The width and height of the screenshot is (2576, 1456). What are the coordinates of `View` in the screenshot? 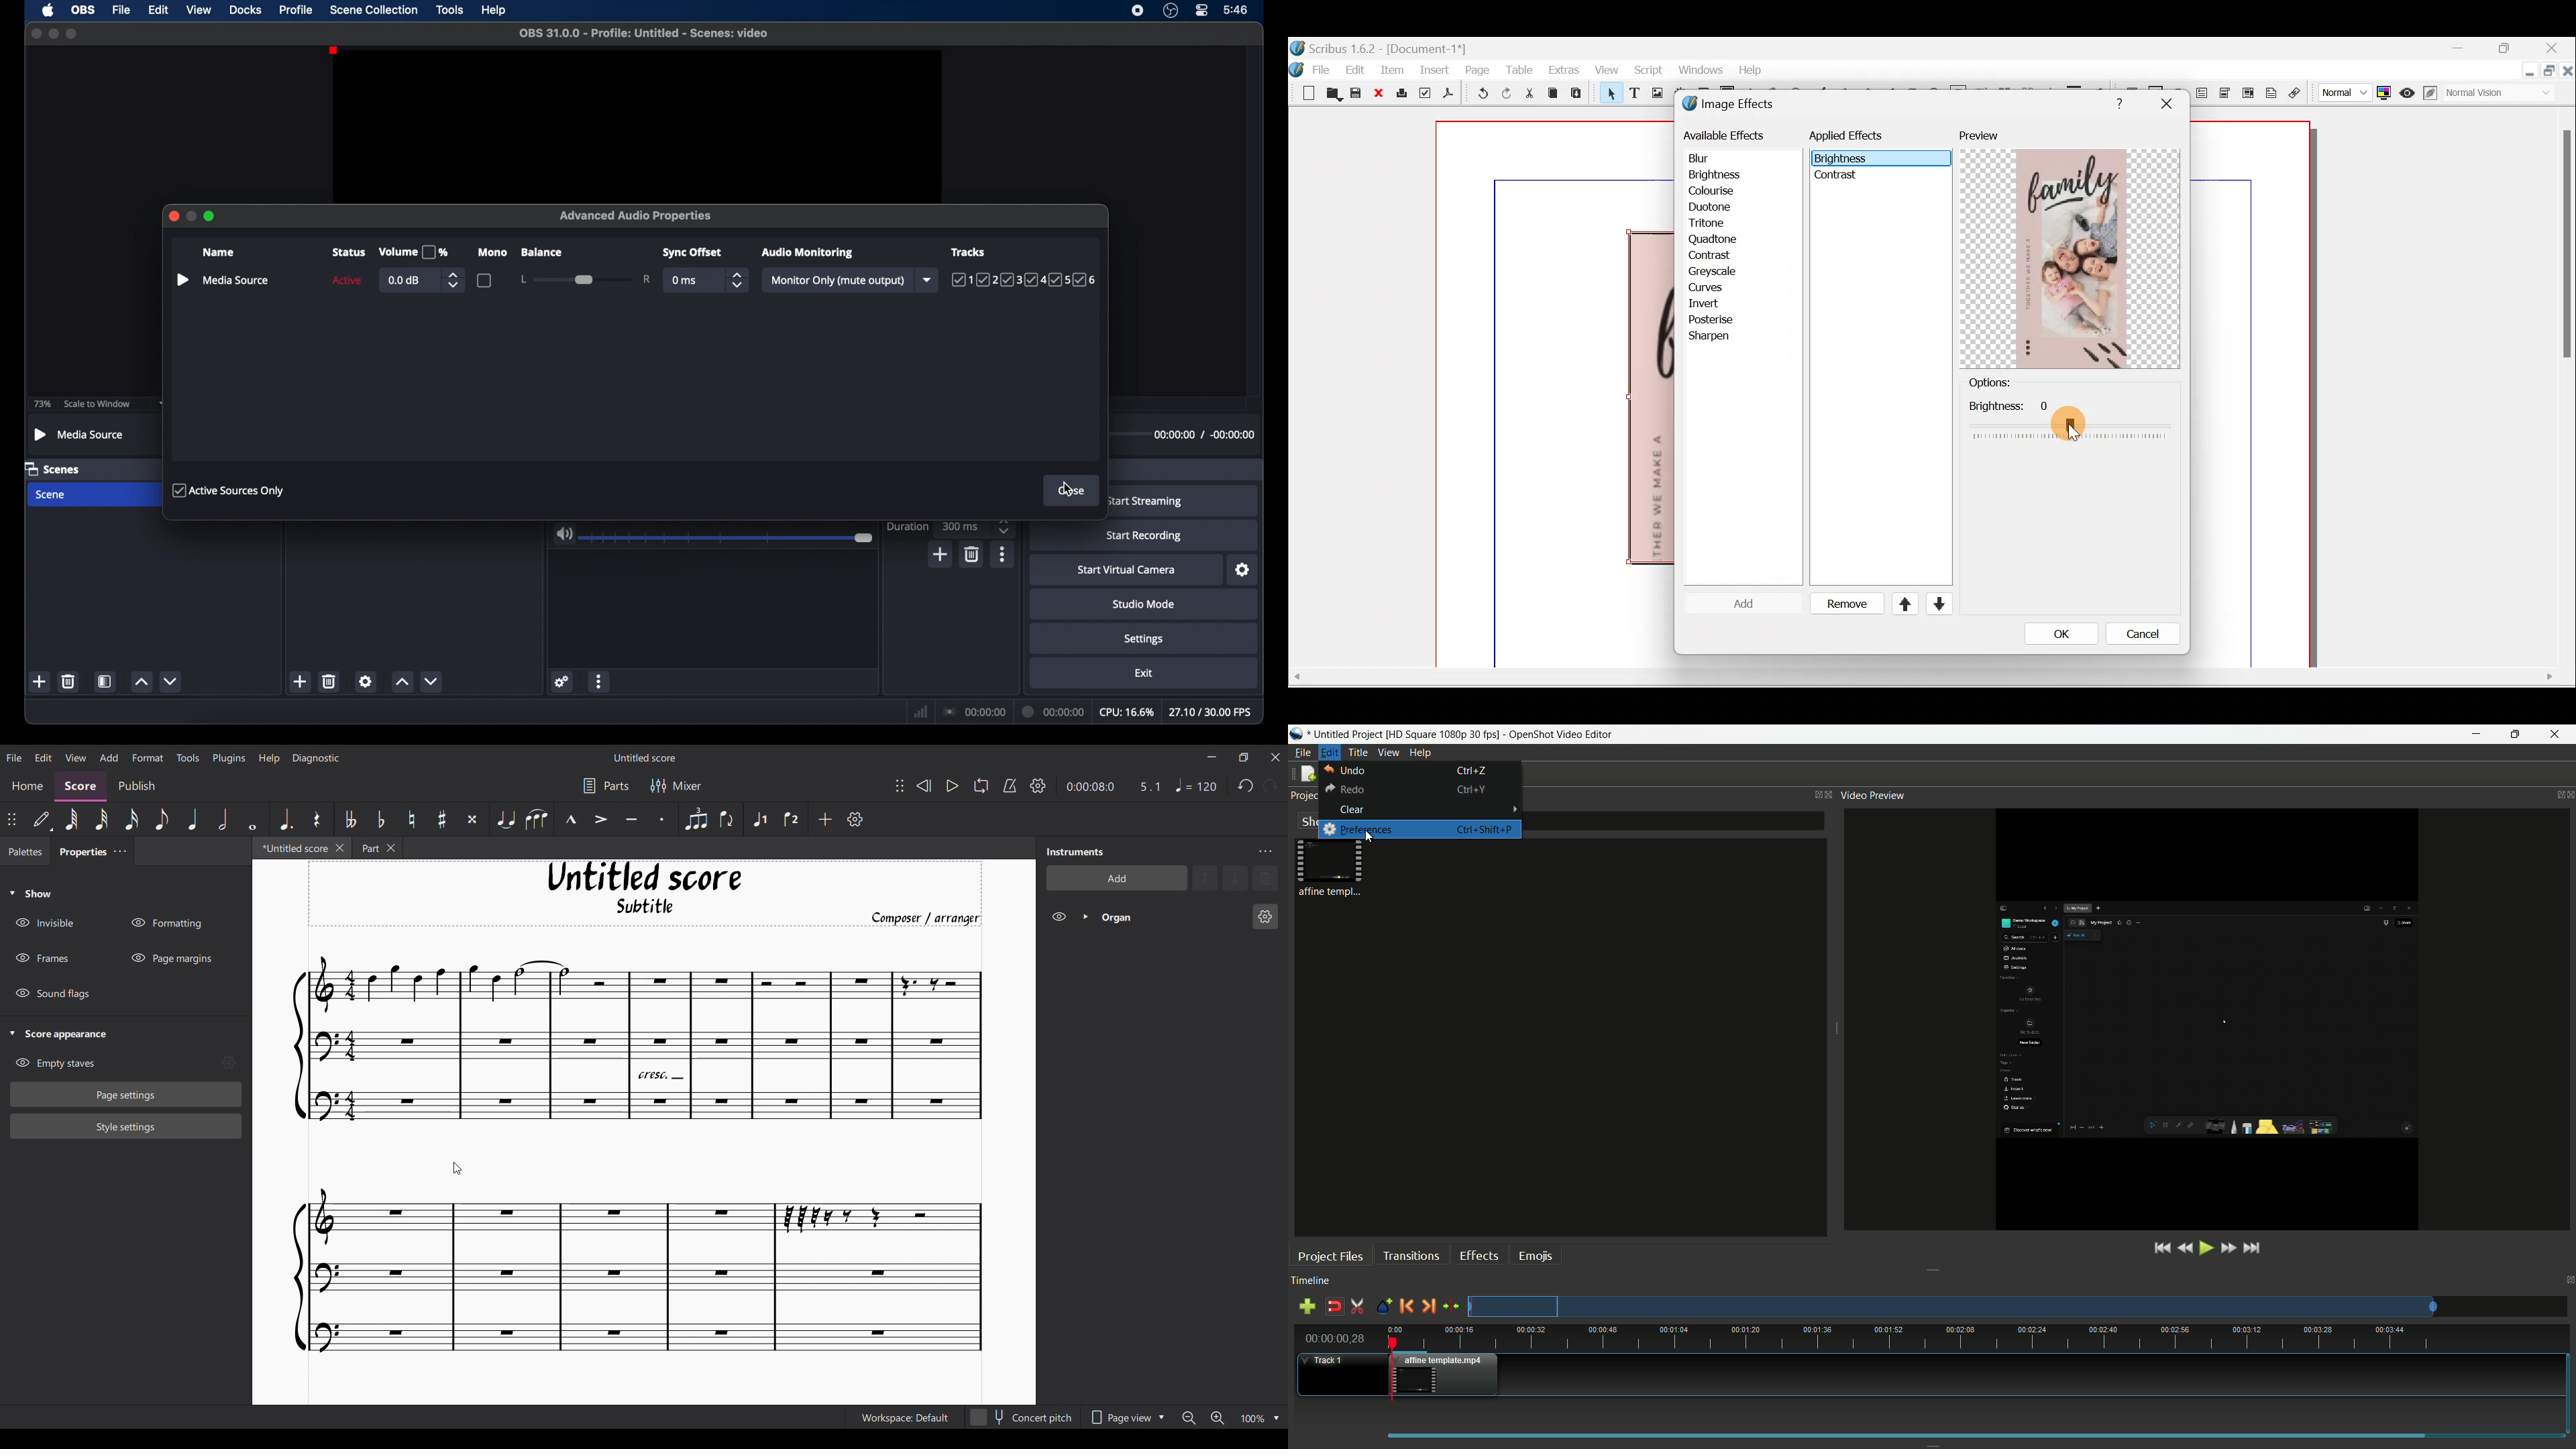 It's located at (1605, 70).